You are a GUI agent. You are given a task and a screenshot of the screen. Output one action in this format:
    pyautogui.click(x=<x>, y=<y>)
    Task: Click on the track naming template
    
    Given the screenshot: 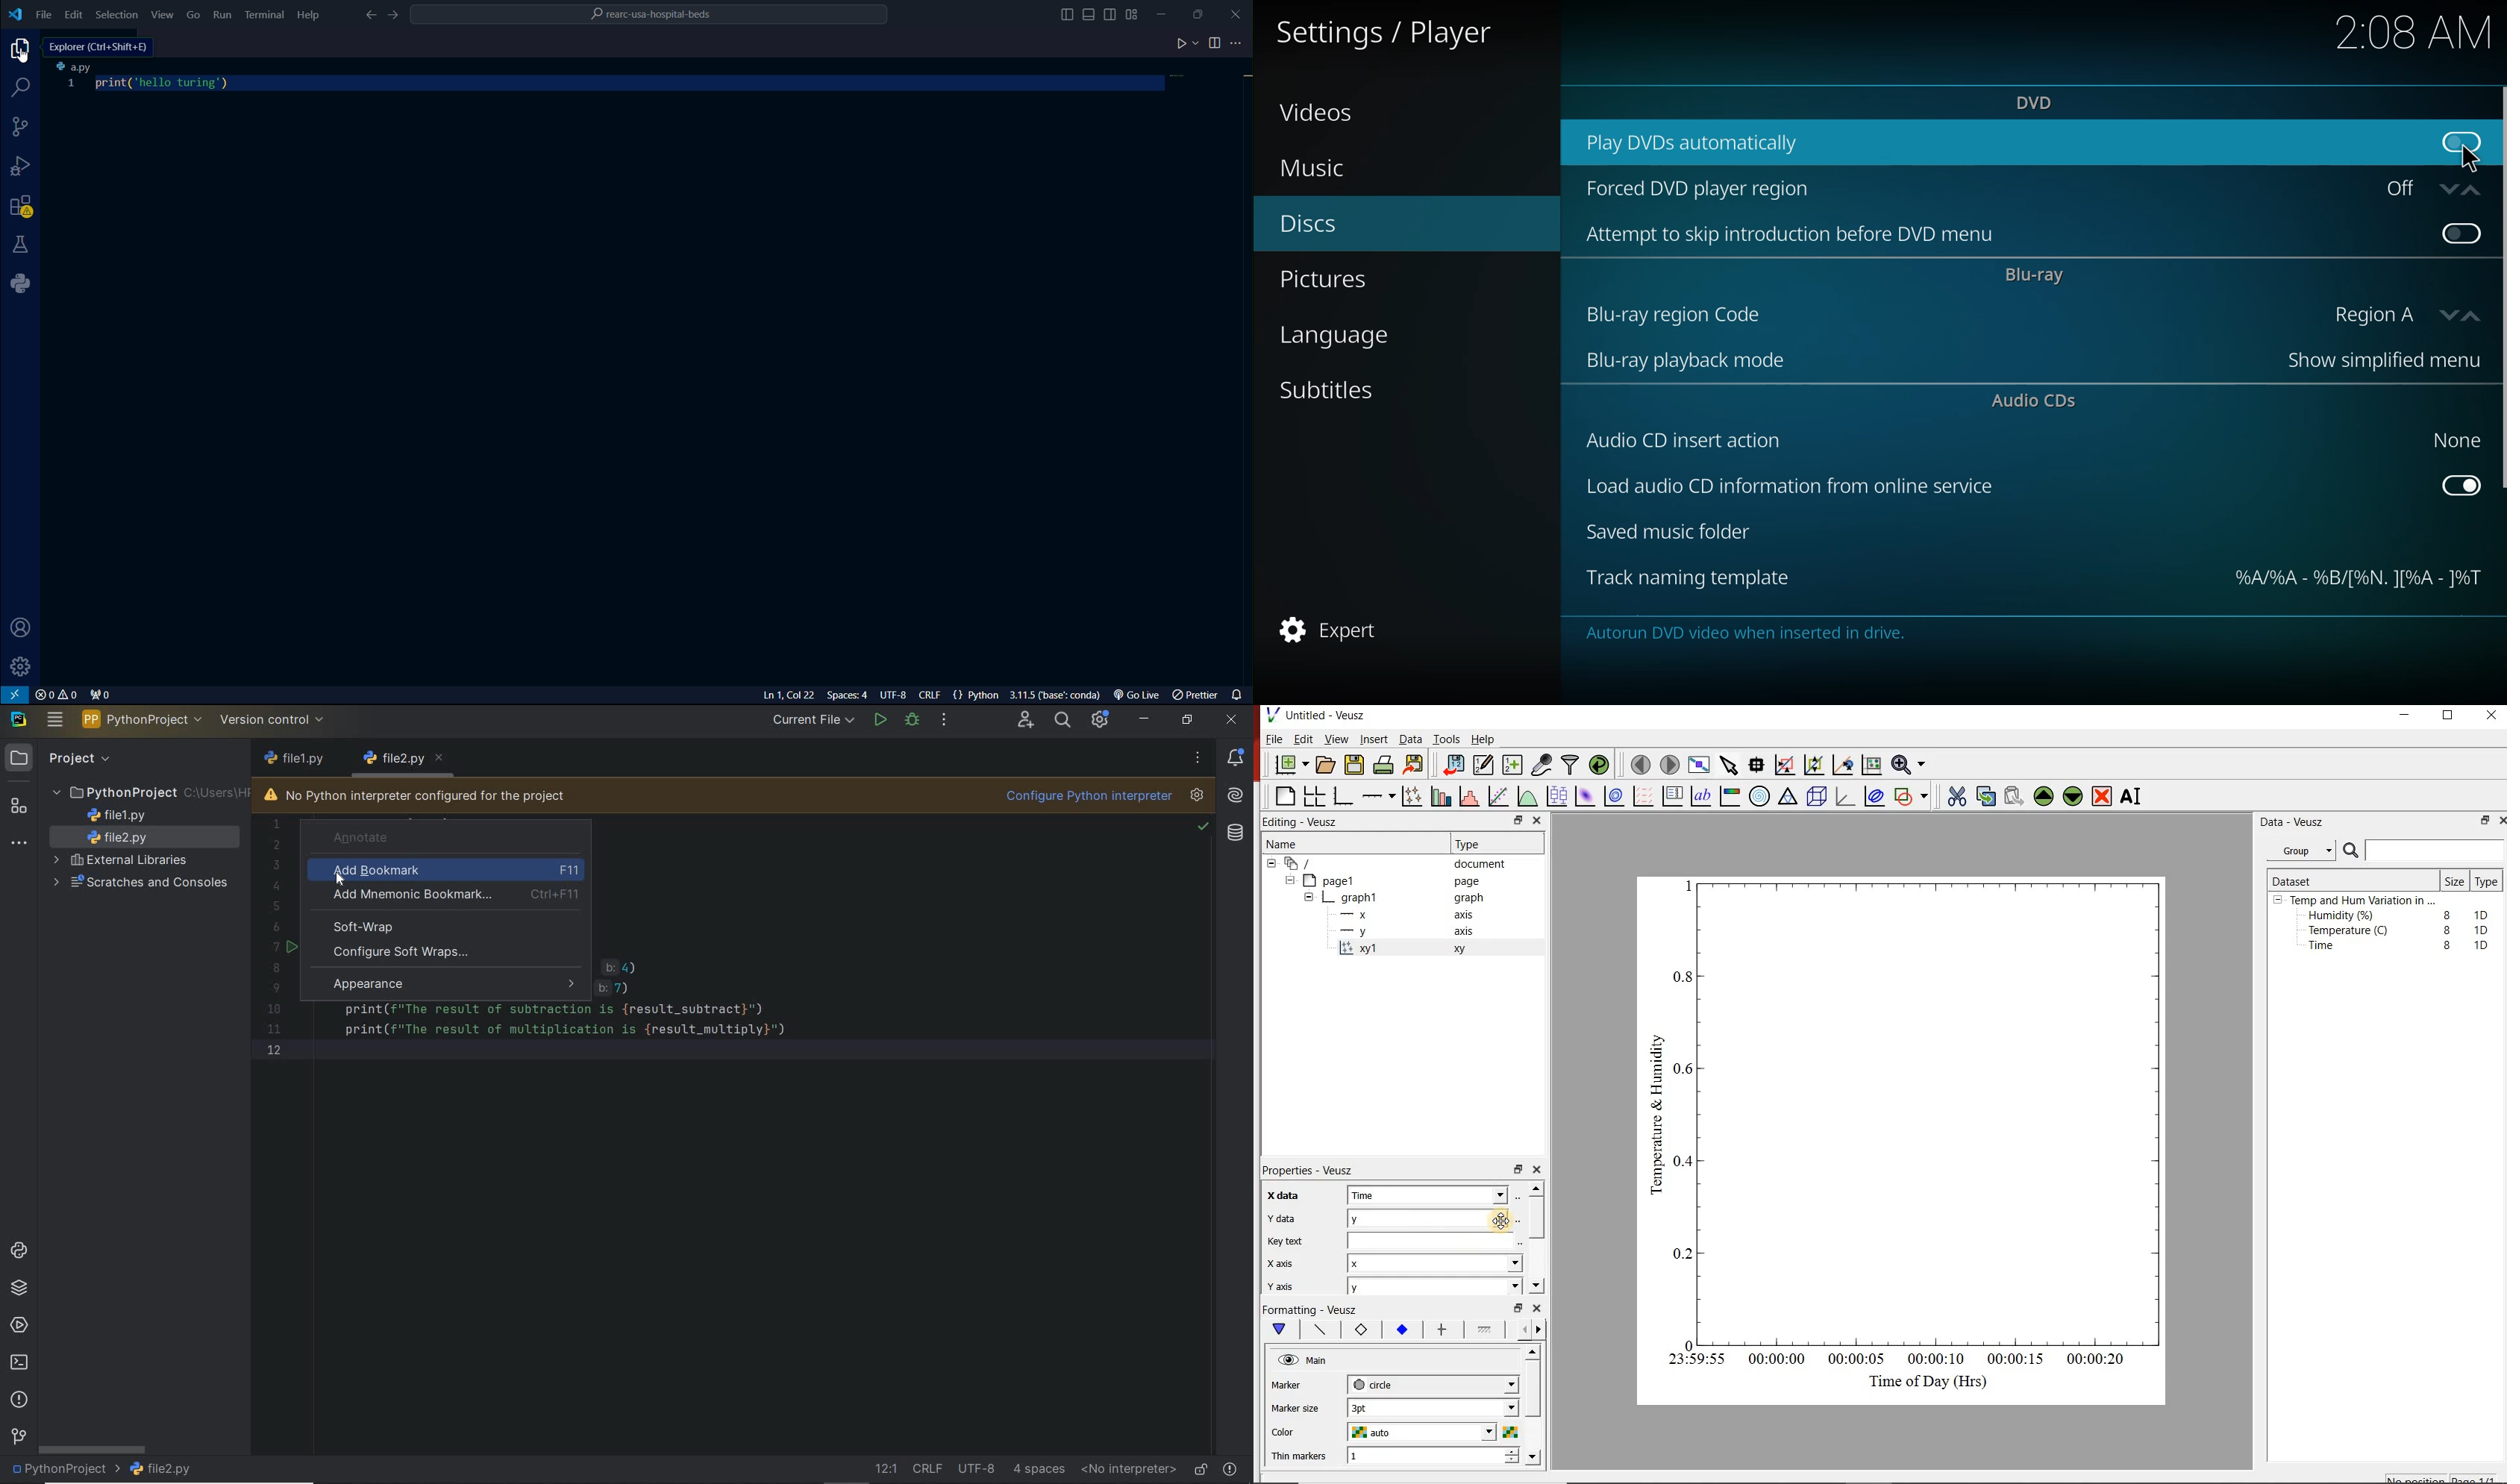 What is the action you would take?
    pyautogui.click(x=1688, y=578)
    